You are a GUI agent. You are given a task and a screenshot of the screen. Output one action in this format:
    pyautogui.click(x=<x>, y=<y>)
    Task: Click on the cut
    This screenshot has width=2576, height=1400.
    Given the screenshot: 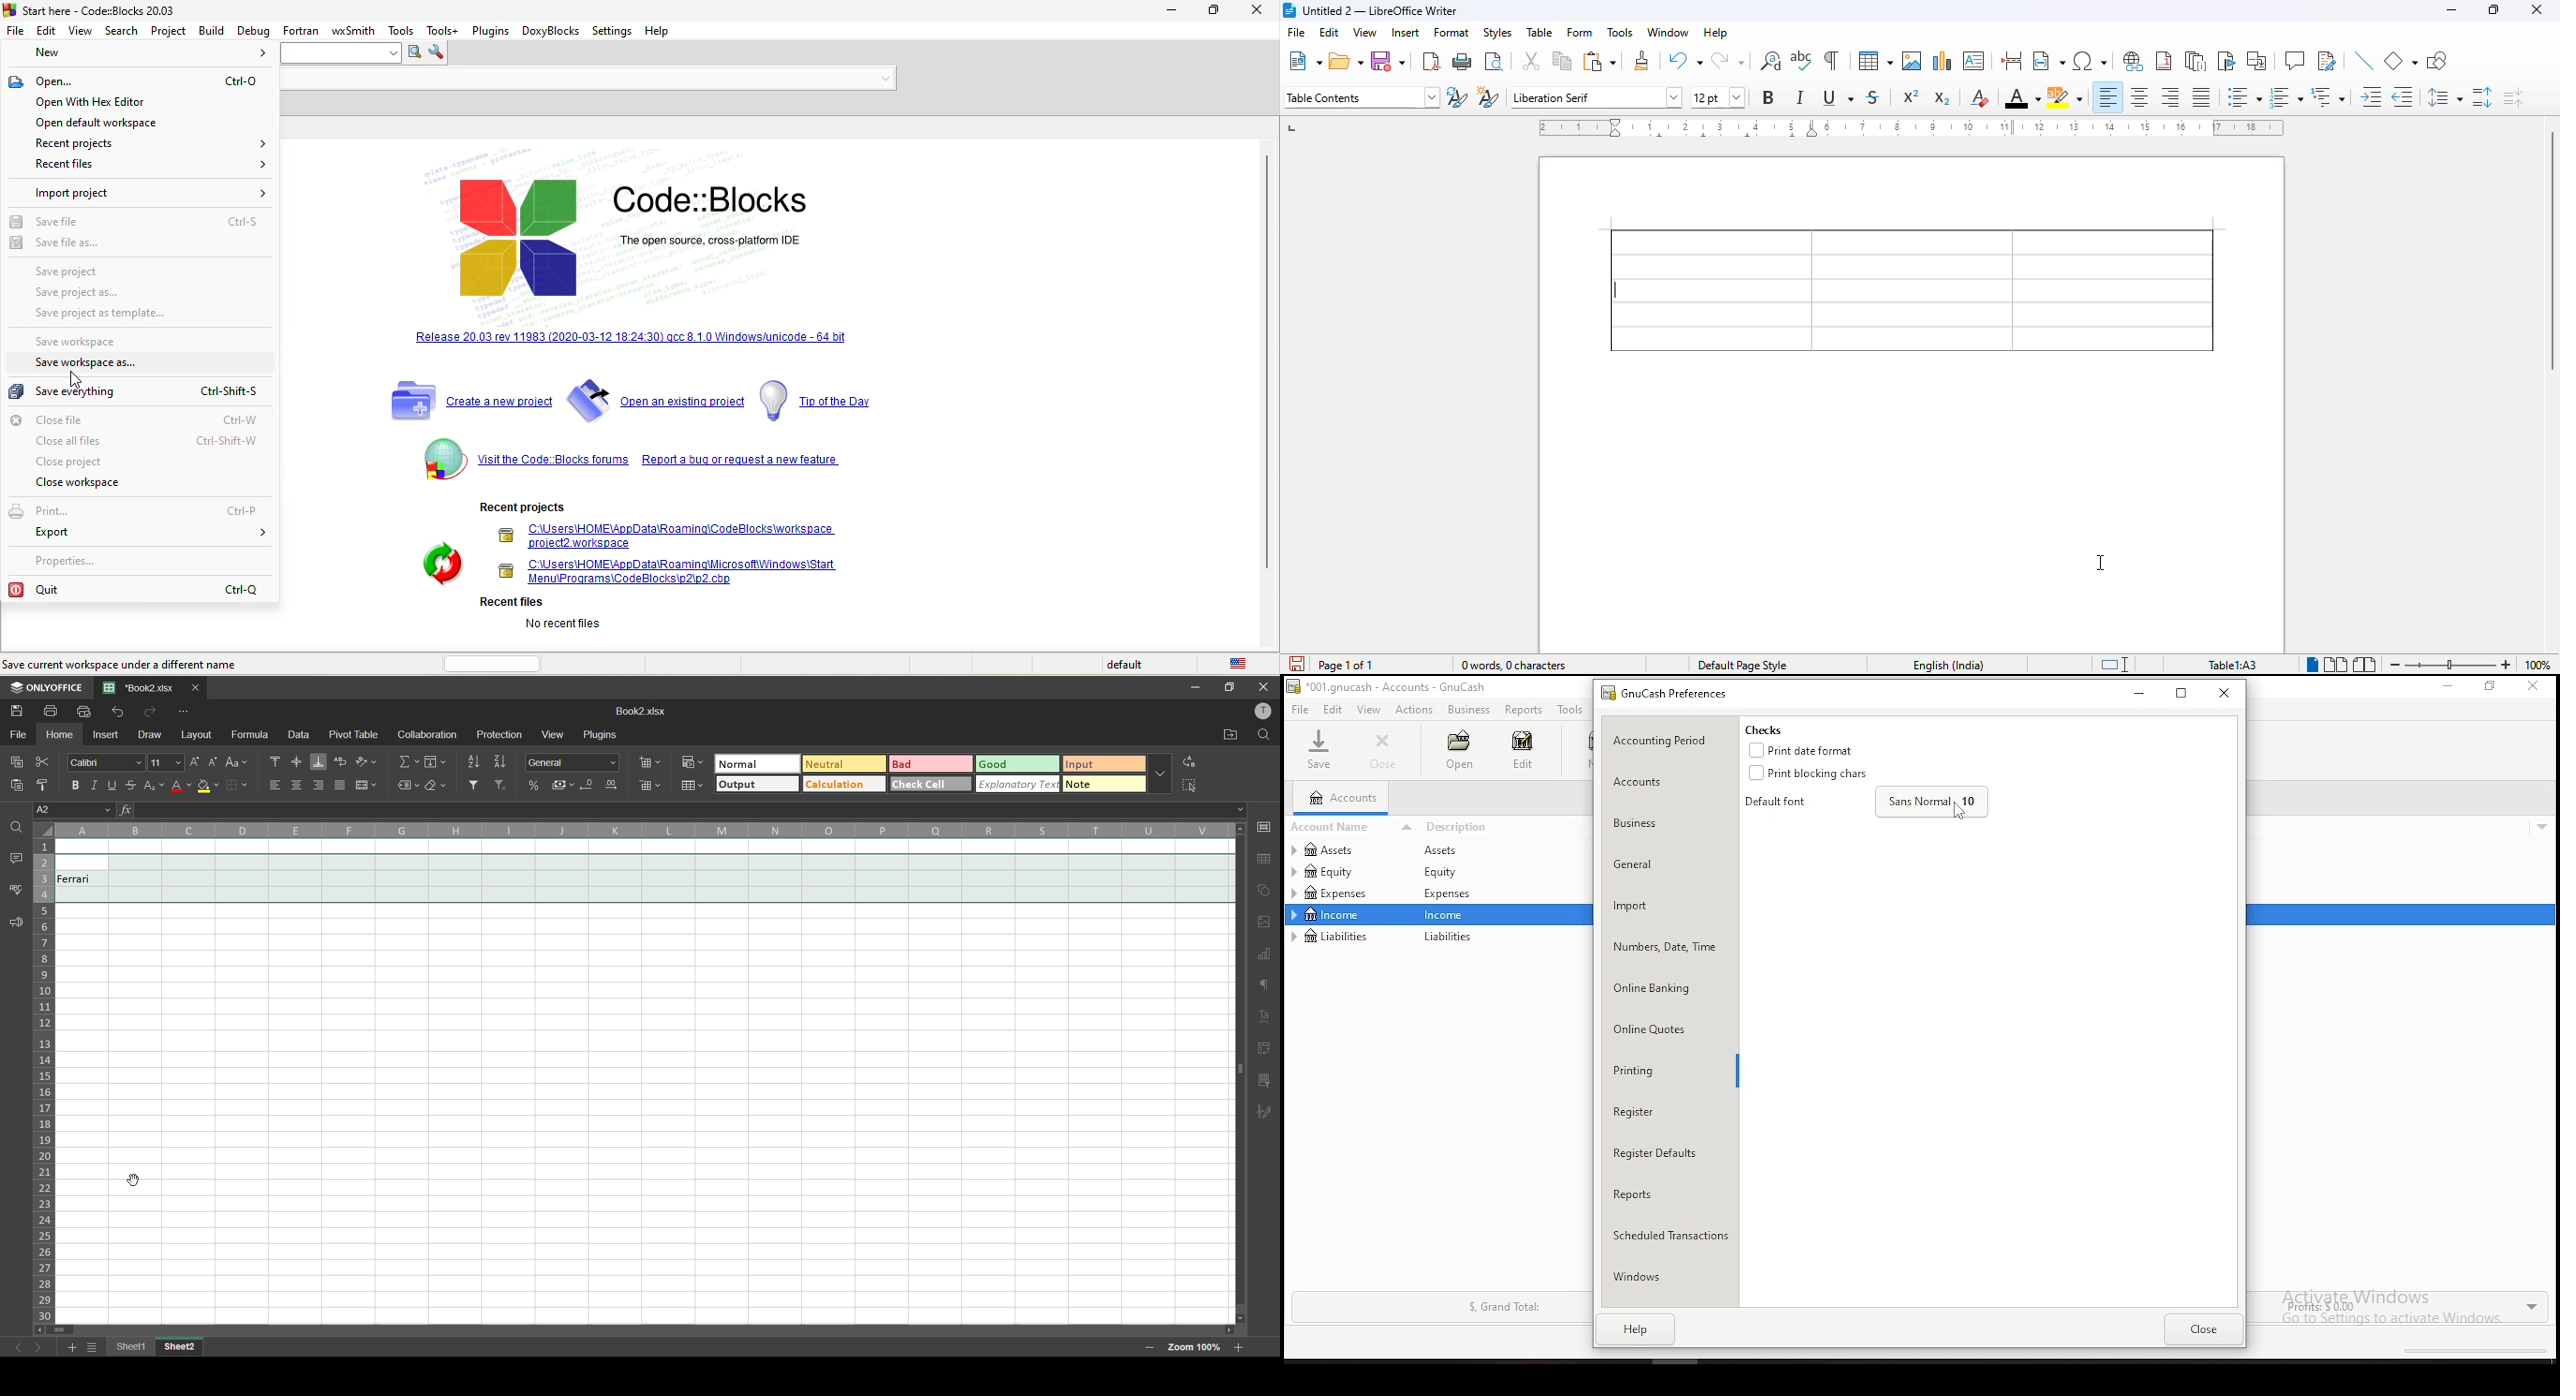 What is the action you would take?
    pyautogui.click(x=1532, y=61)
    